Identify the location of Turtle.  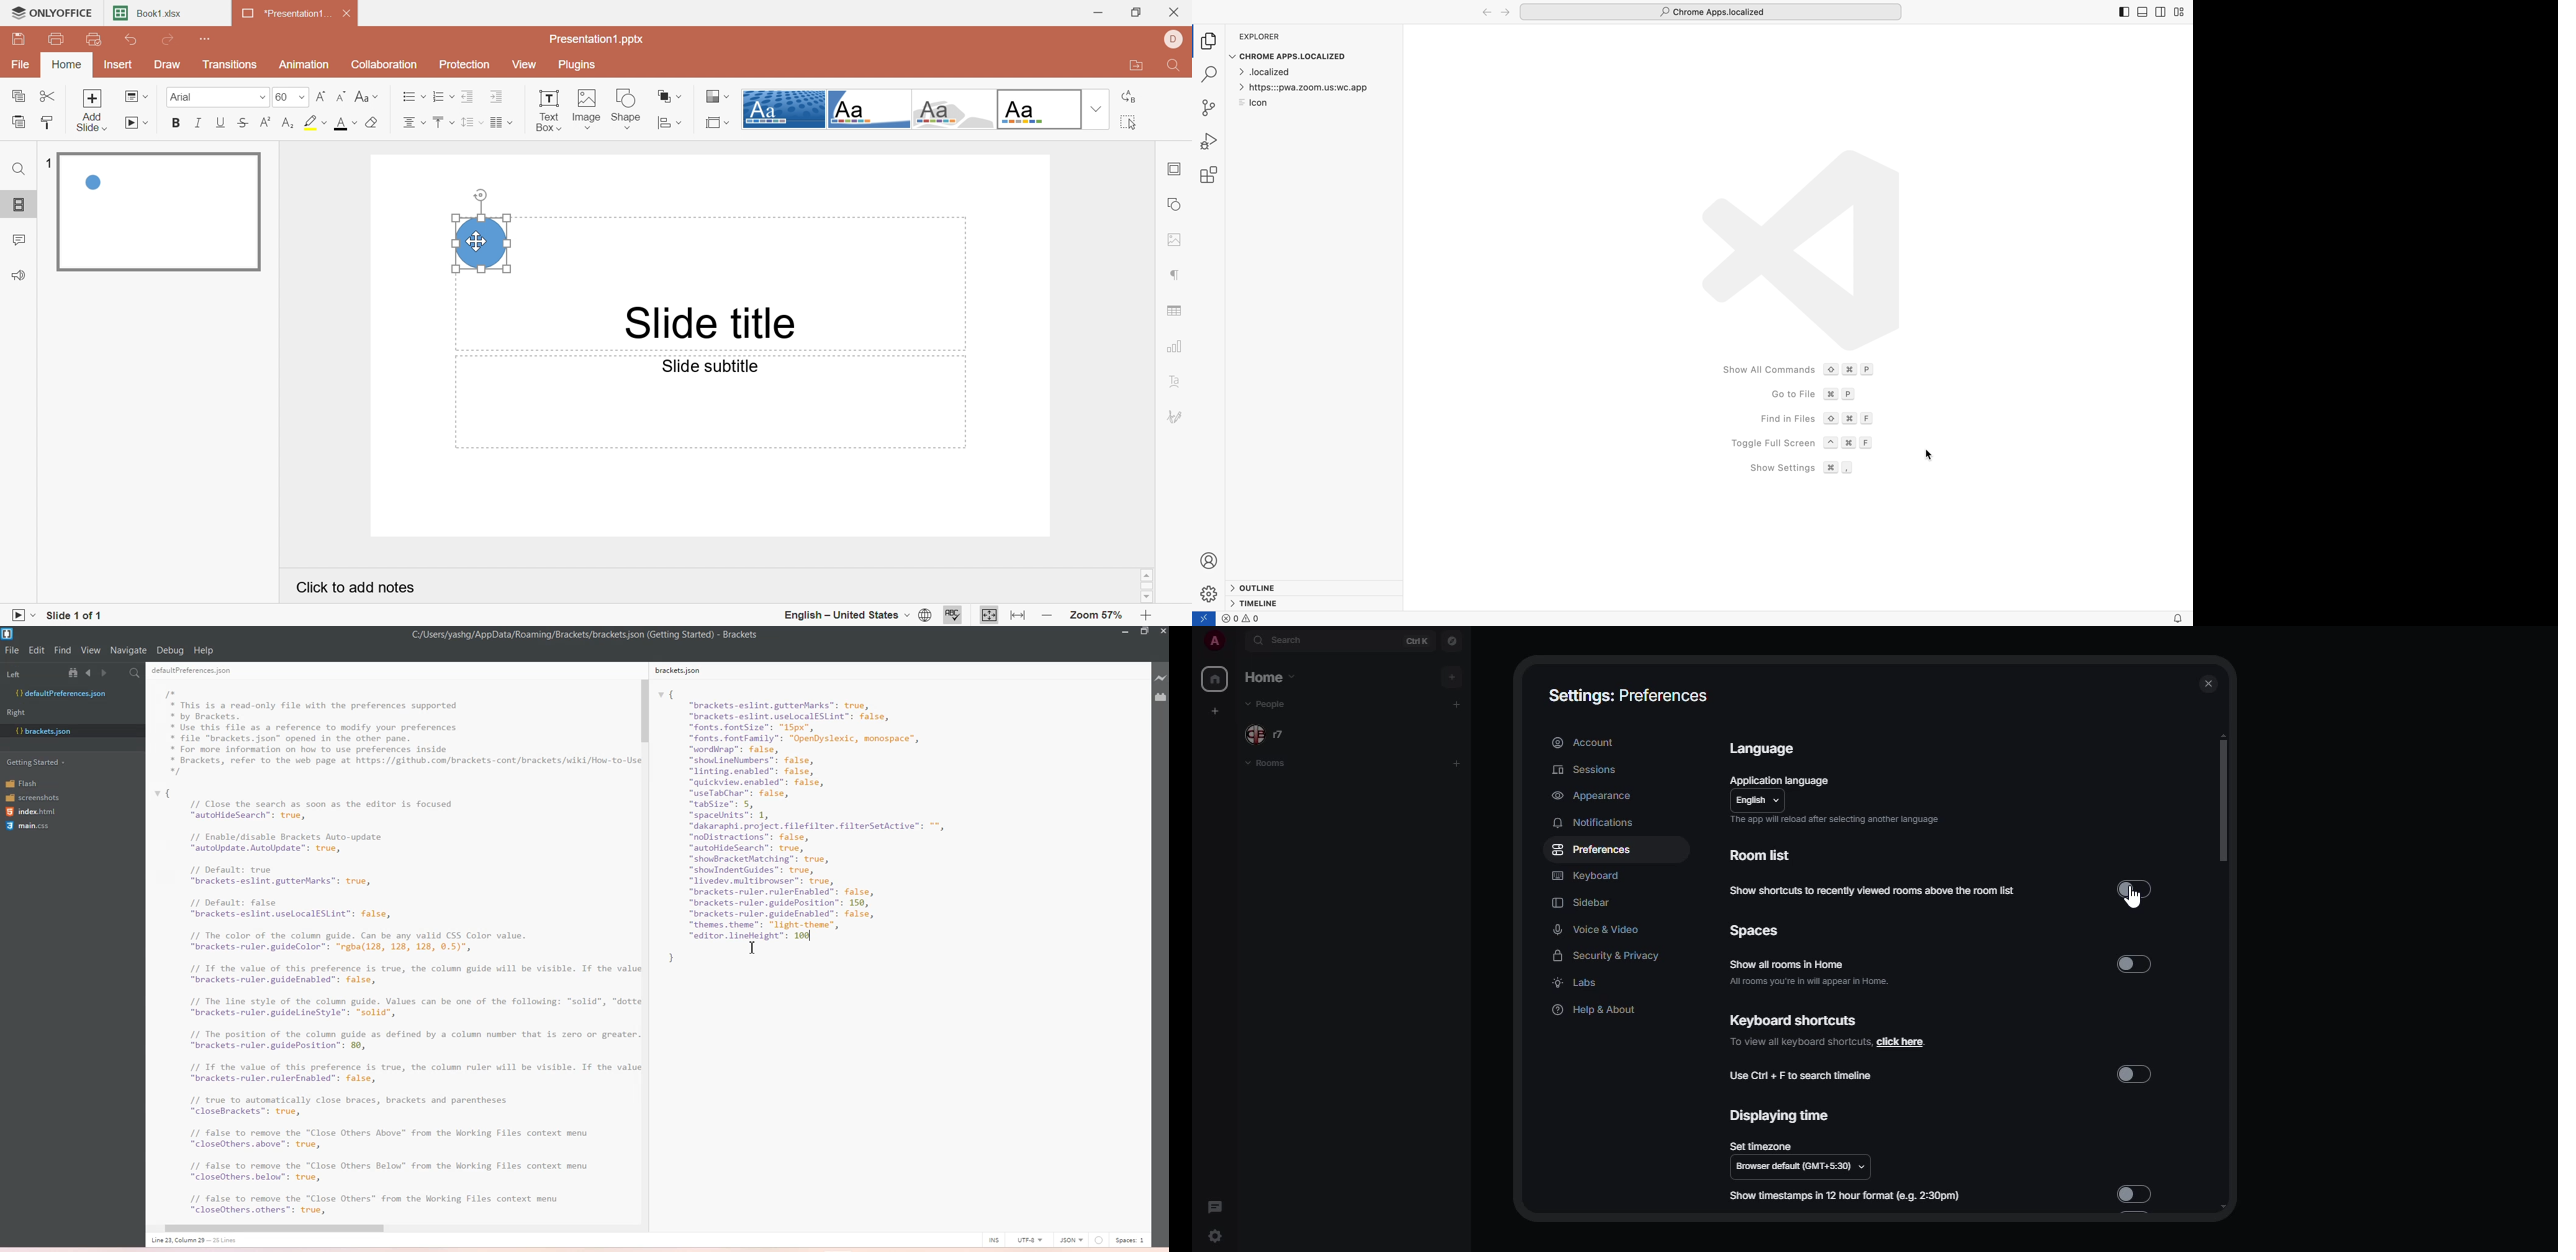
(954, 109).